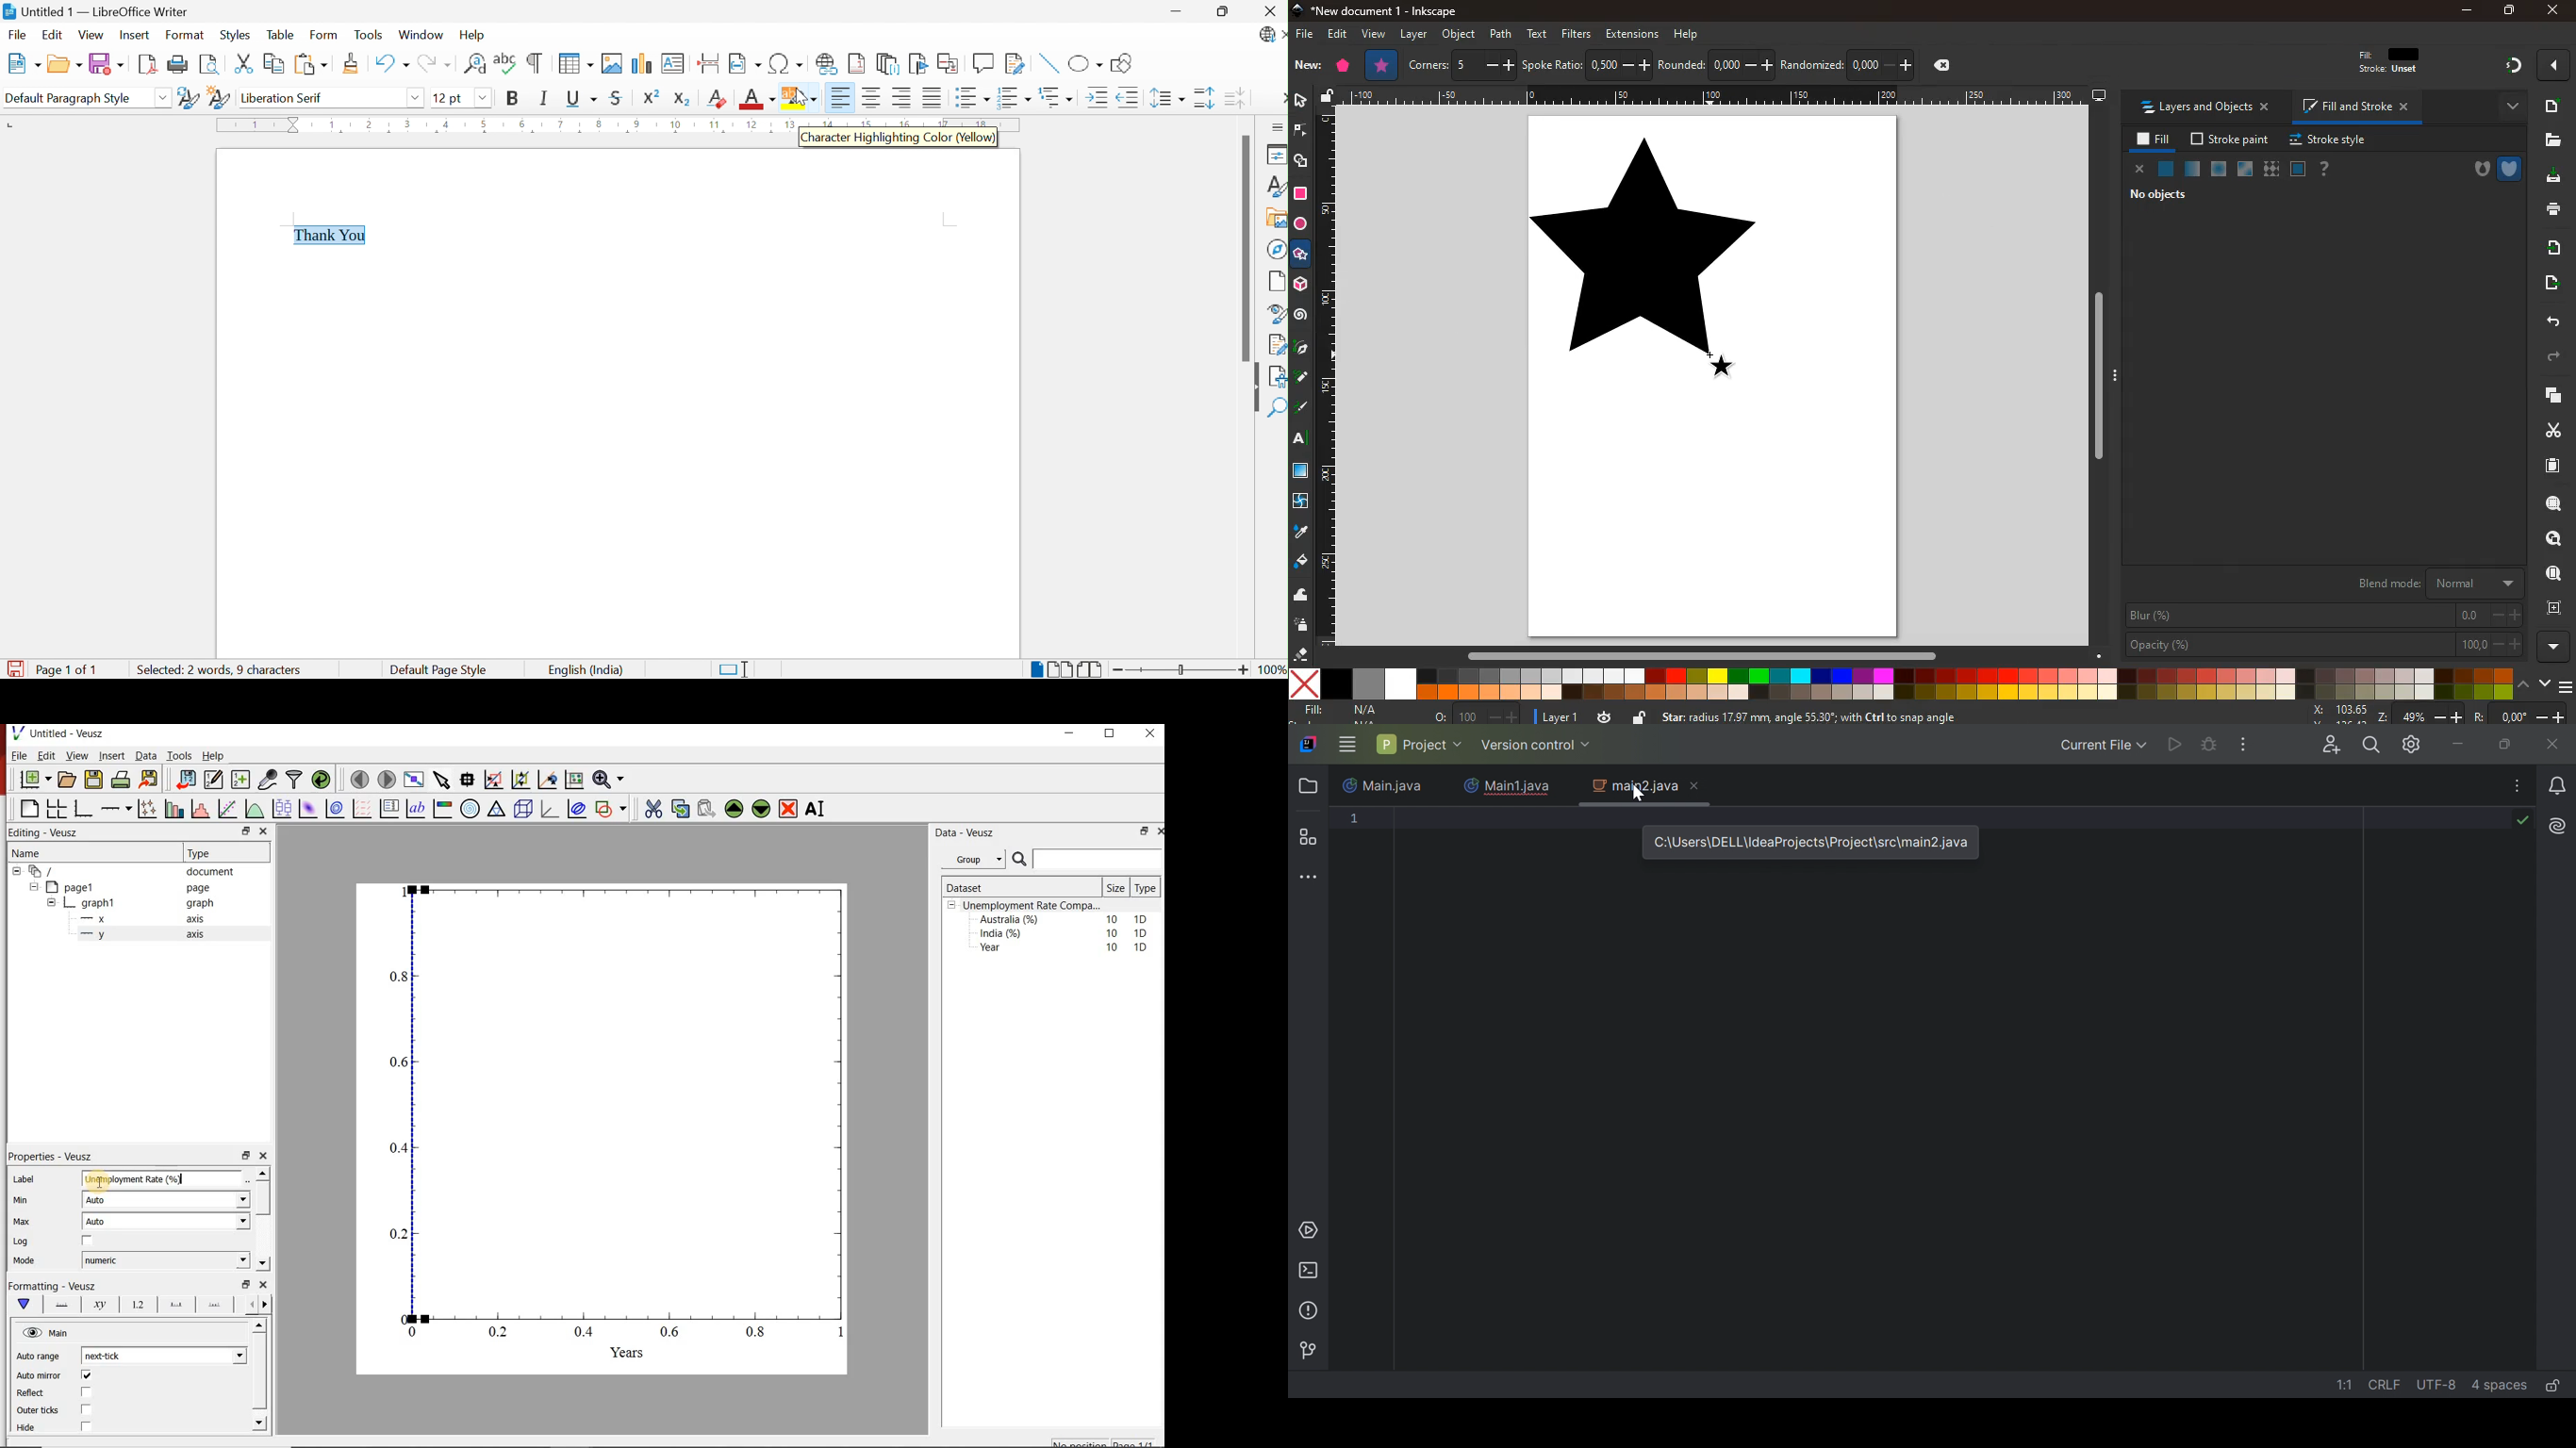 The height and width of the screenshot is (1456, 2576). Describe the element at coordinates (2550, 431) in the screenshot. I see `cut` at that location.